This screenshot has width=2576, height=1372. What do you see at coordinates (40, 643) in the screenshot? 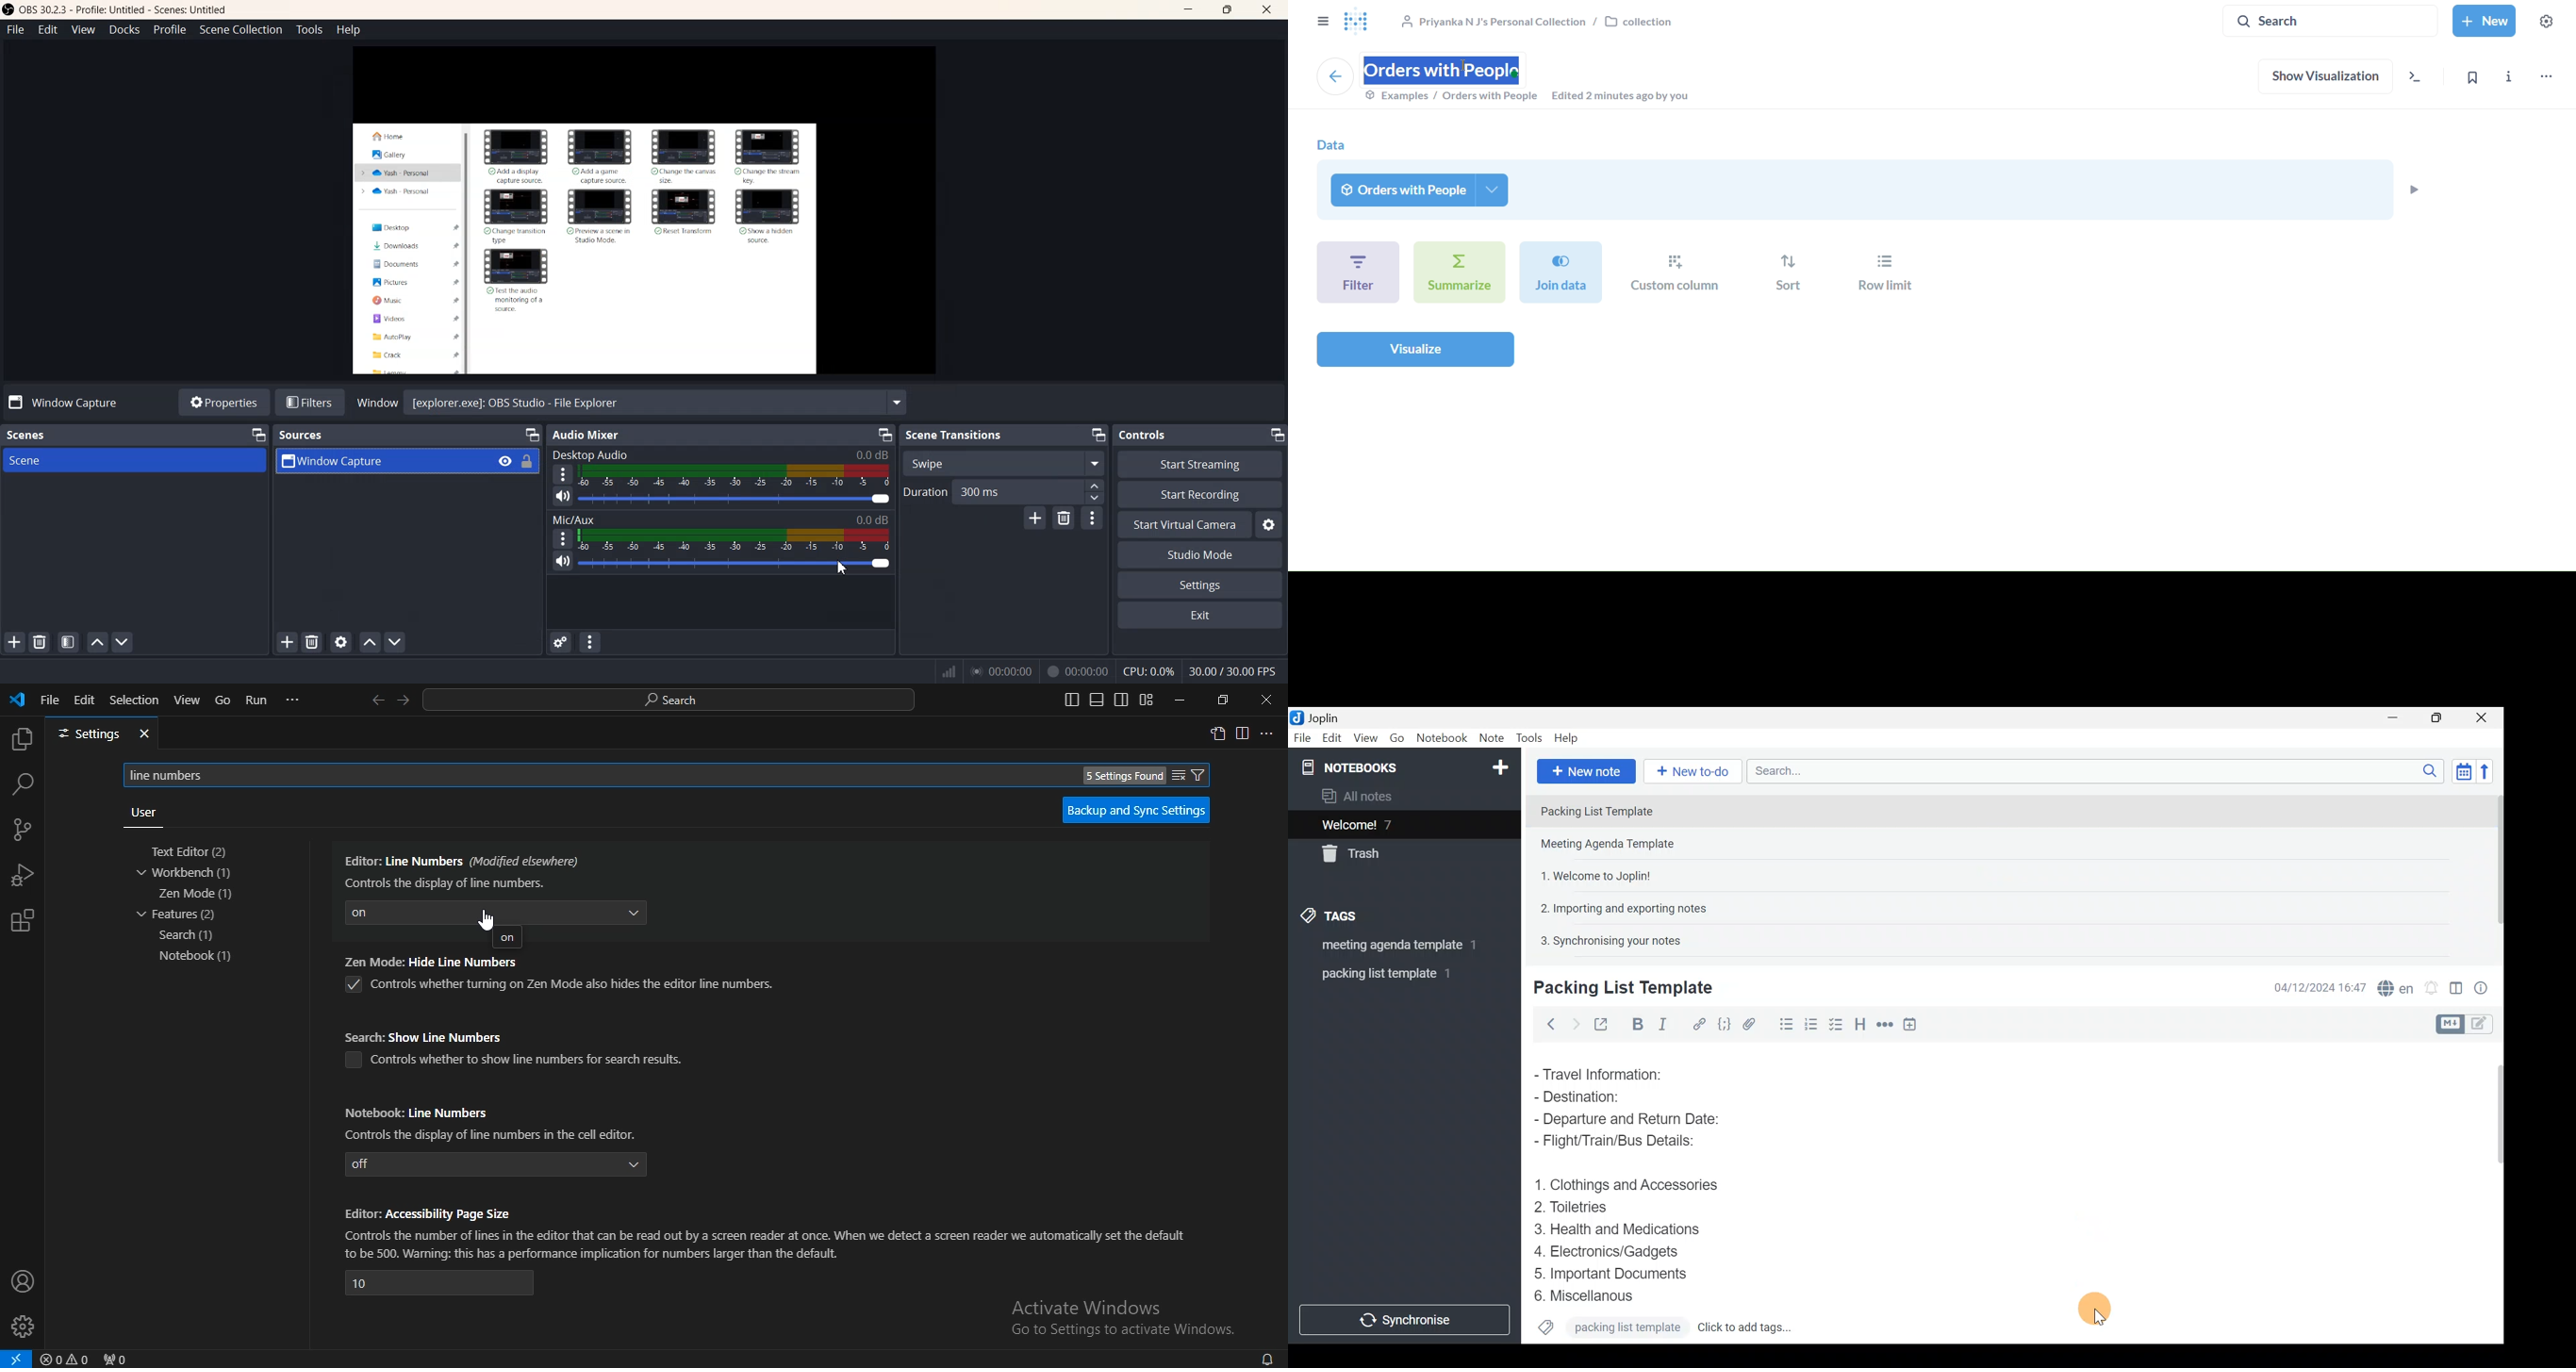
I see `Remove Selected Scene` at bounding box center [40, 643].